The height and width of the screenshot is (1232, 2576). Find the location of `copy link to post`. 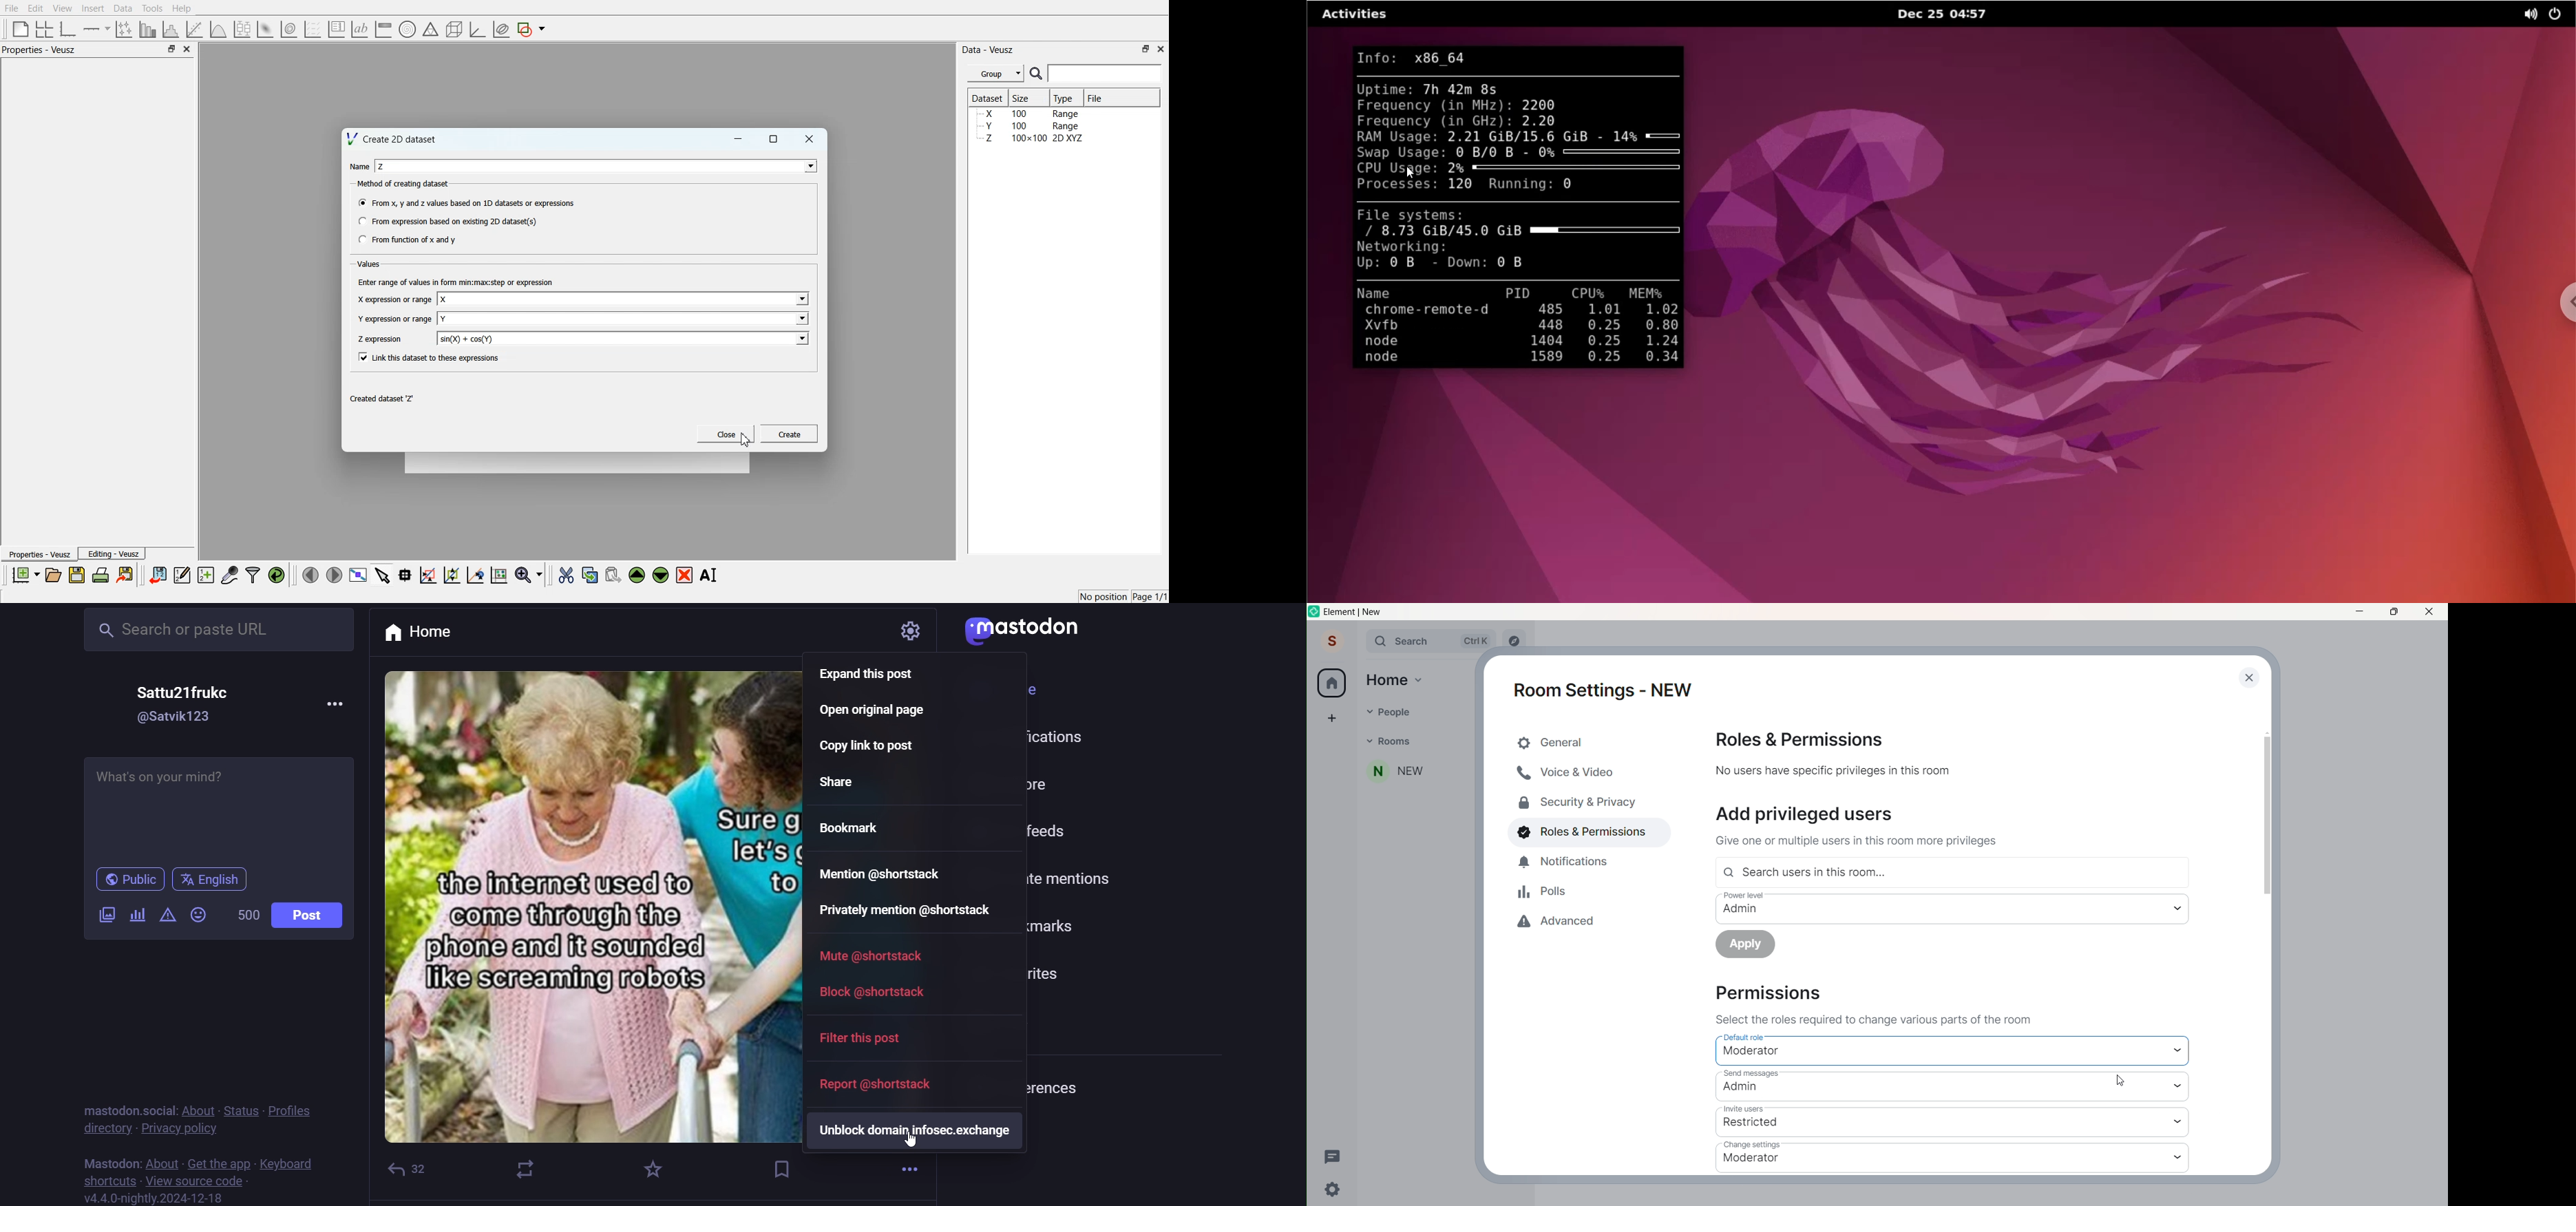

copy link to post is located at coordinates (863, 747).